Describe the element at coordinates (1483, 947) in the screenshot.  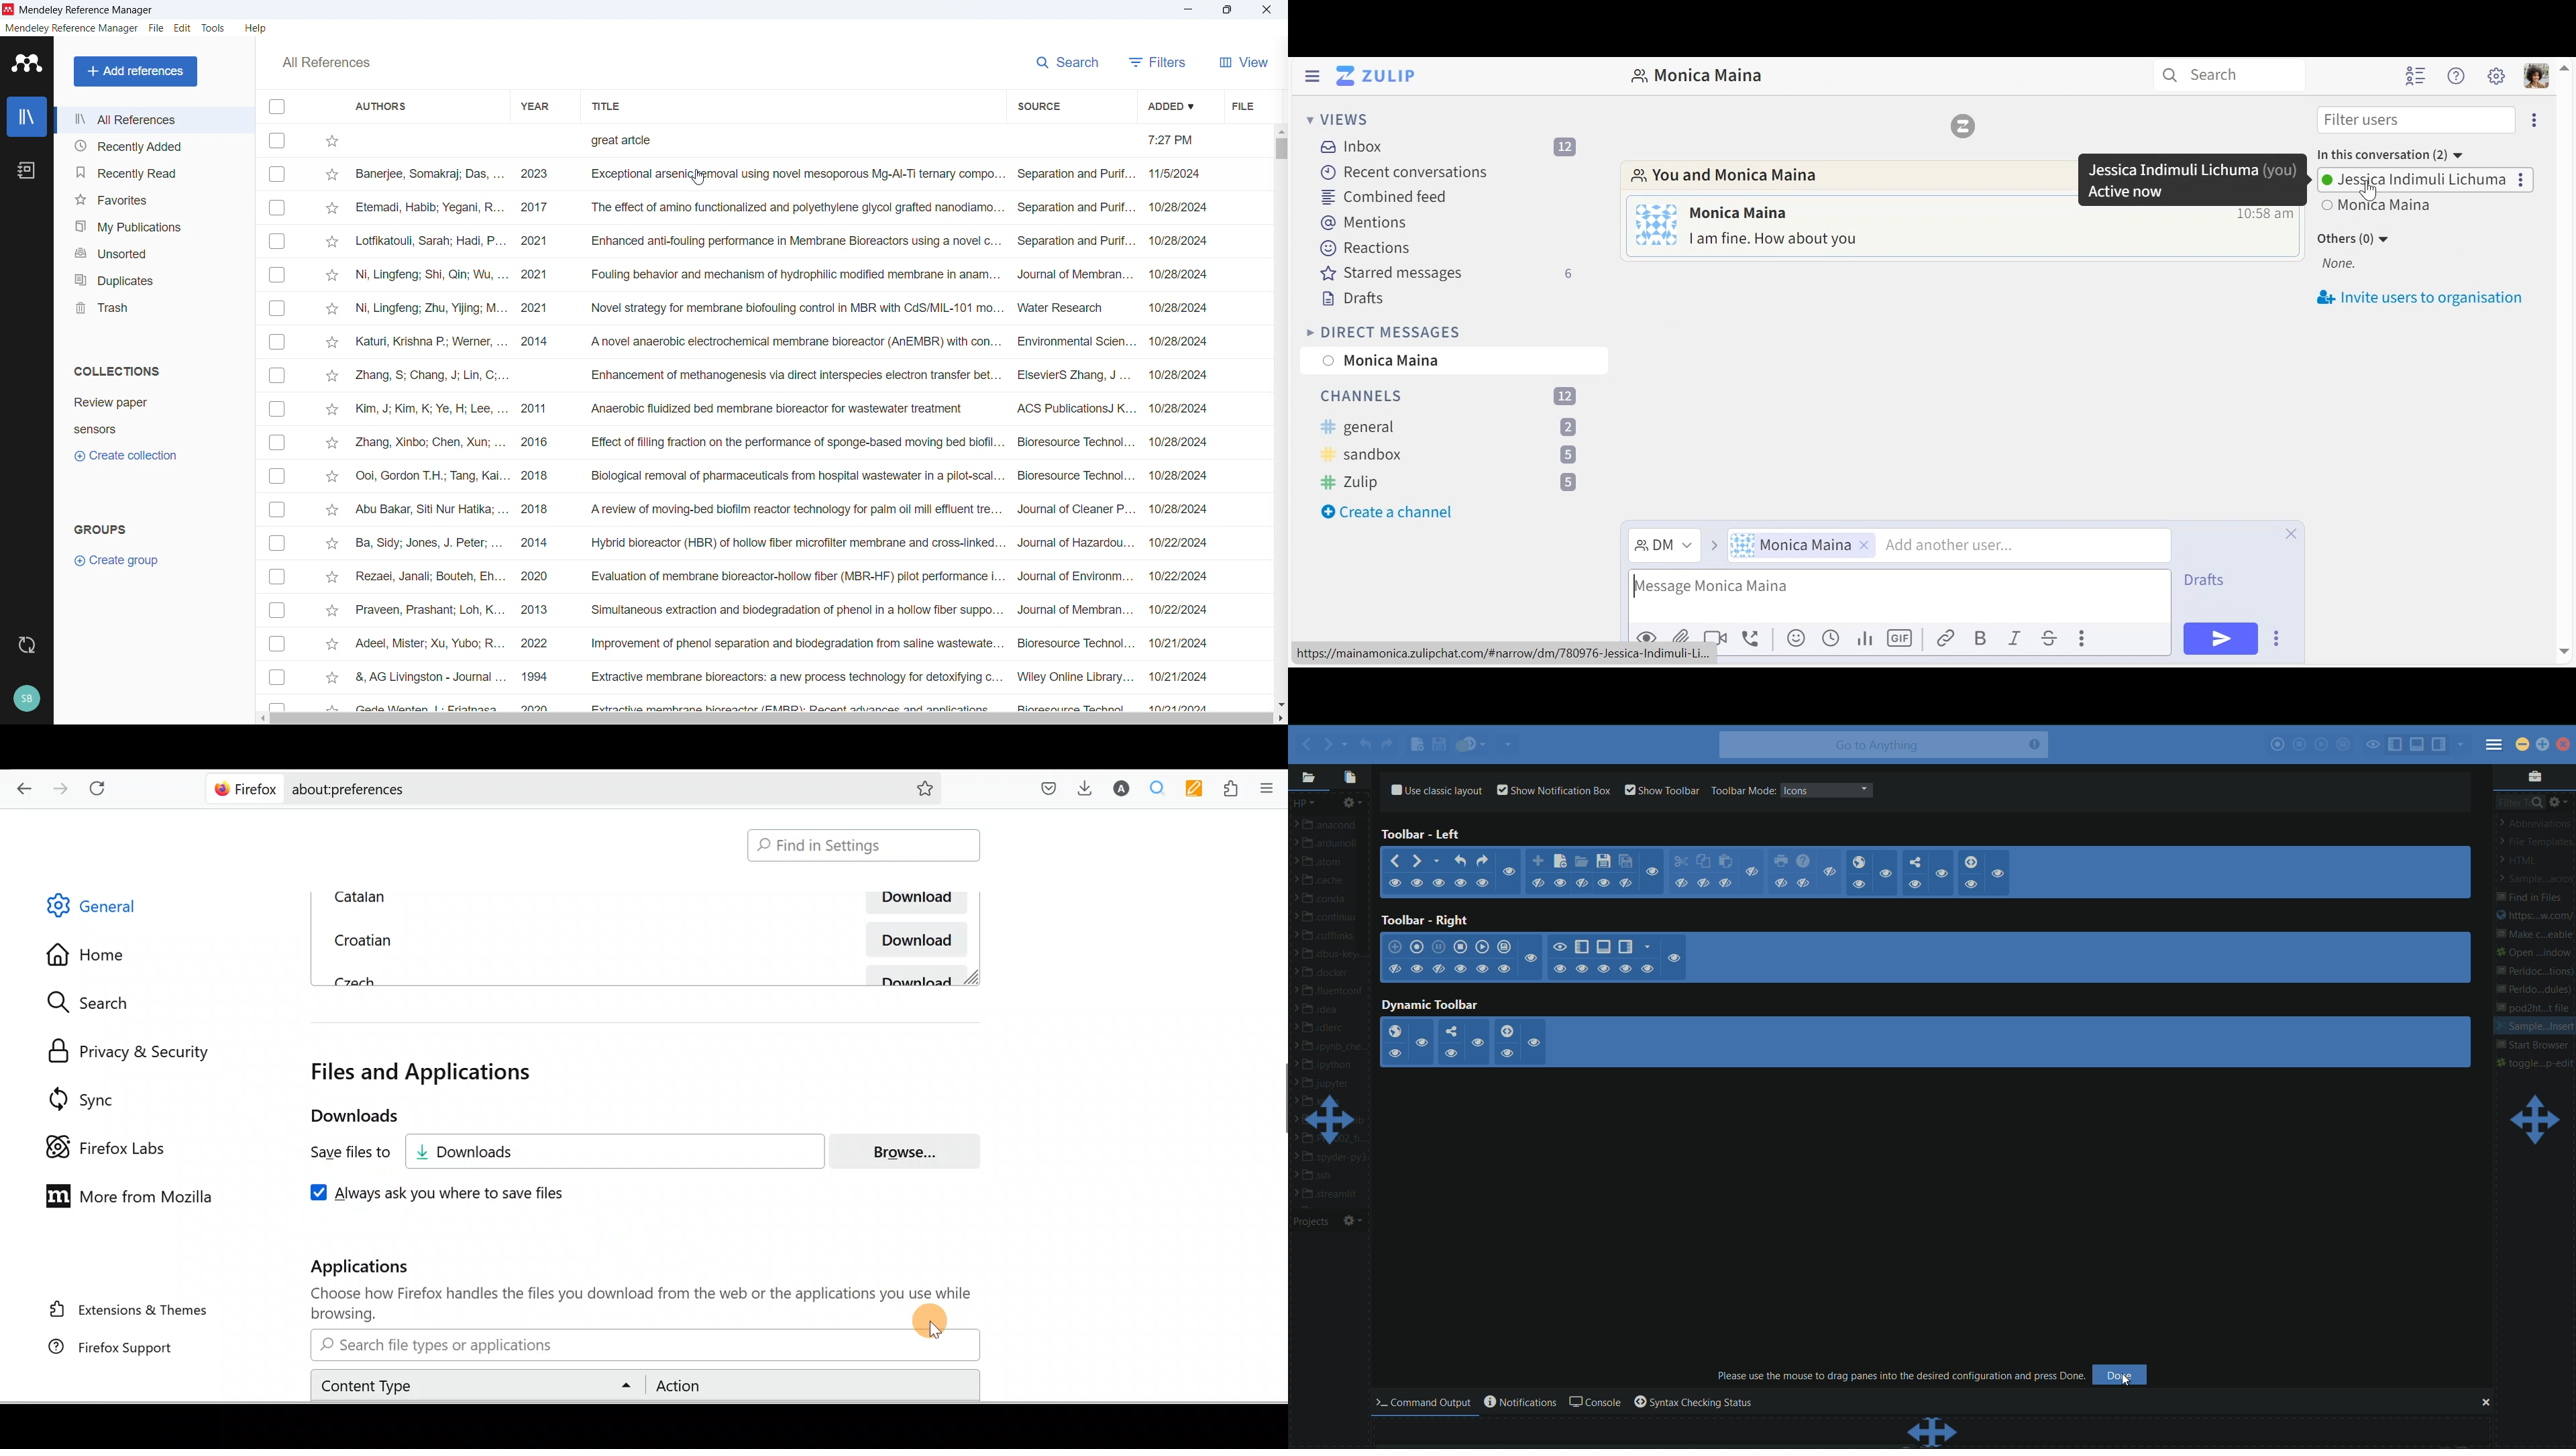
I see `play last macro` at that location.